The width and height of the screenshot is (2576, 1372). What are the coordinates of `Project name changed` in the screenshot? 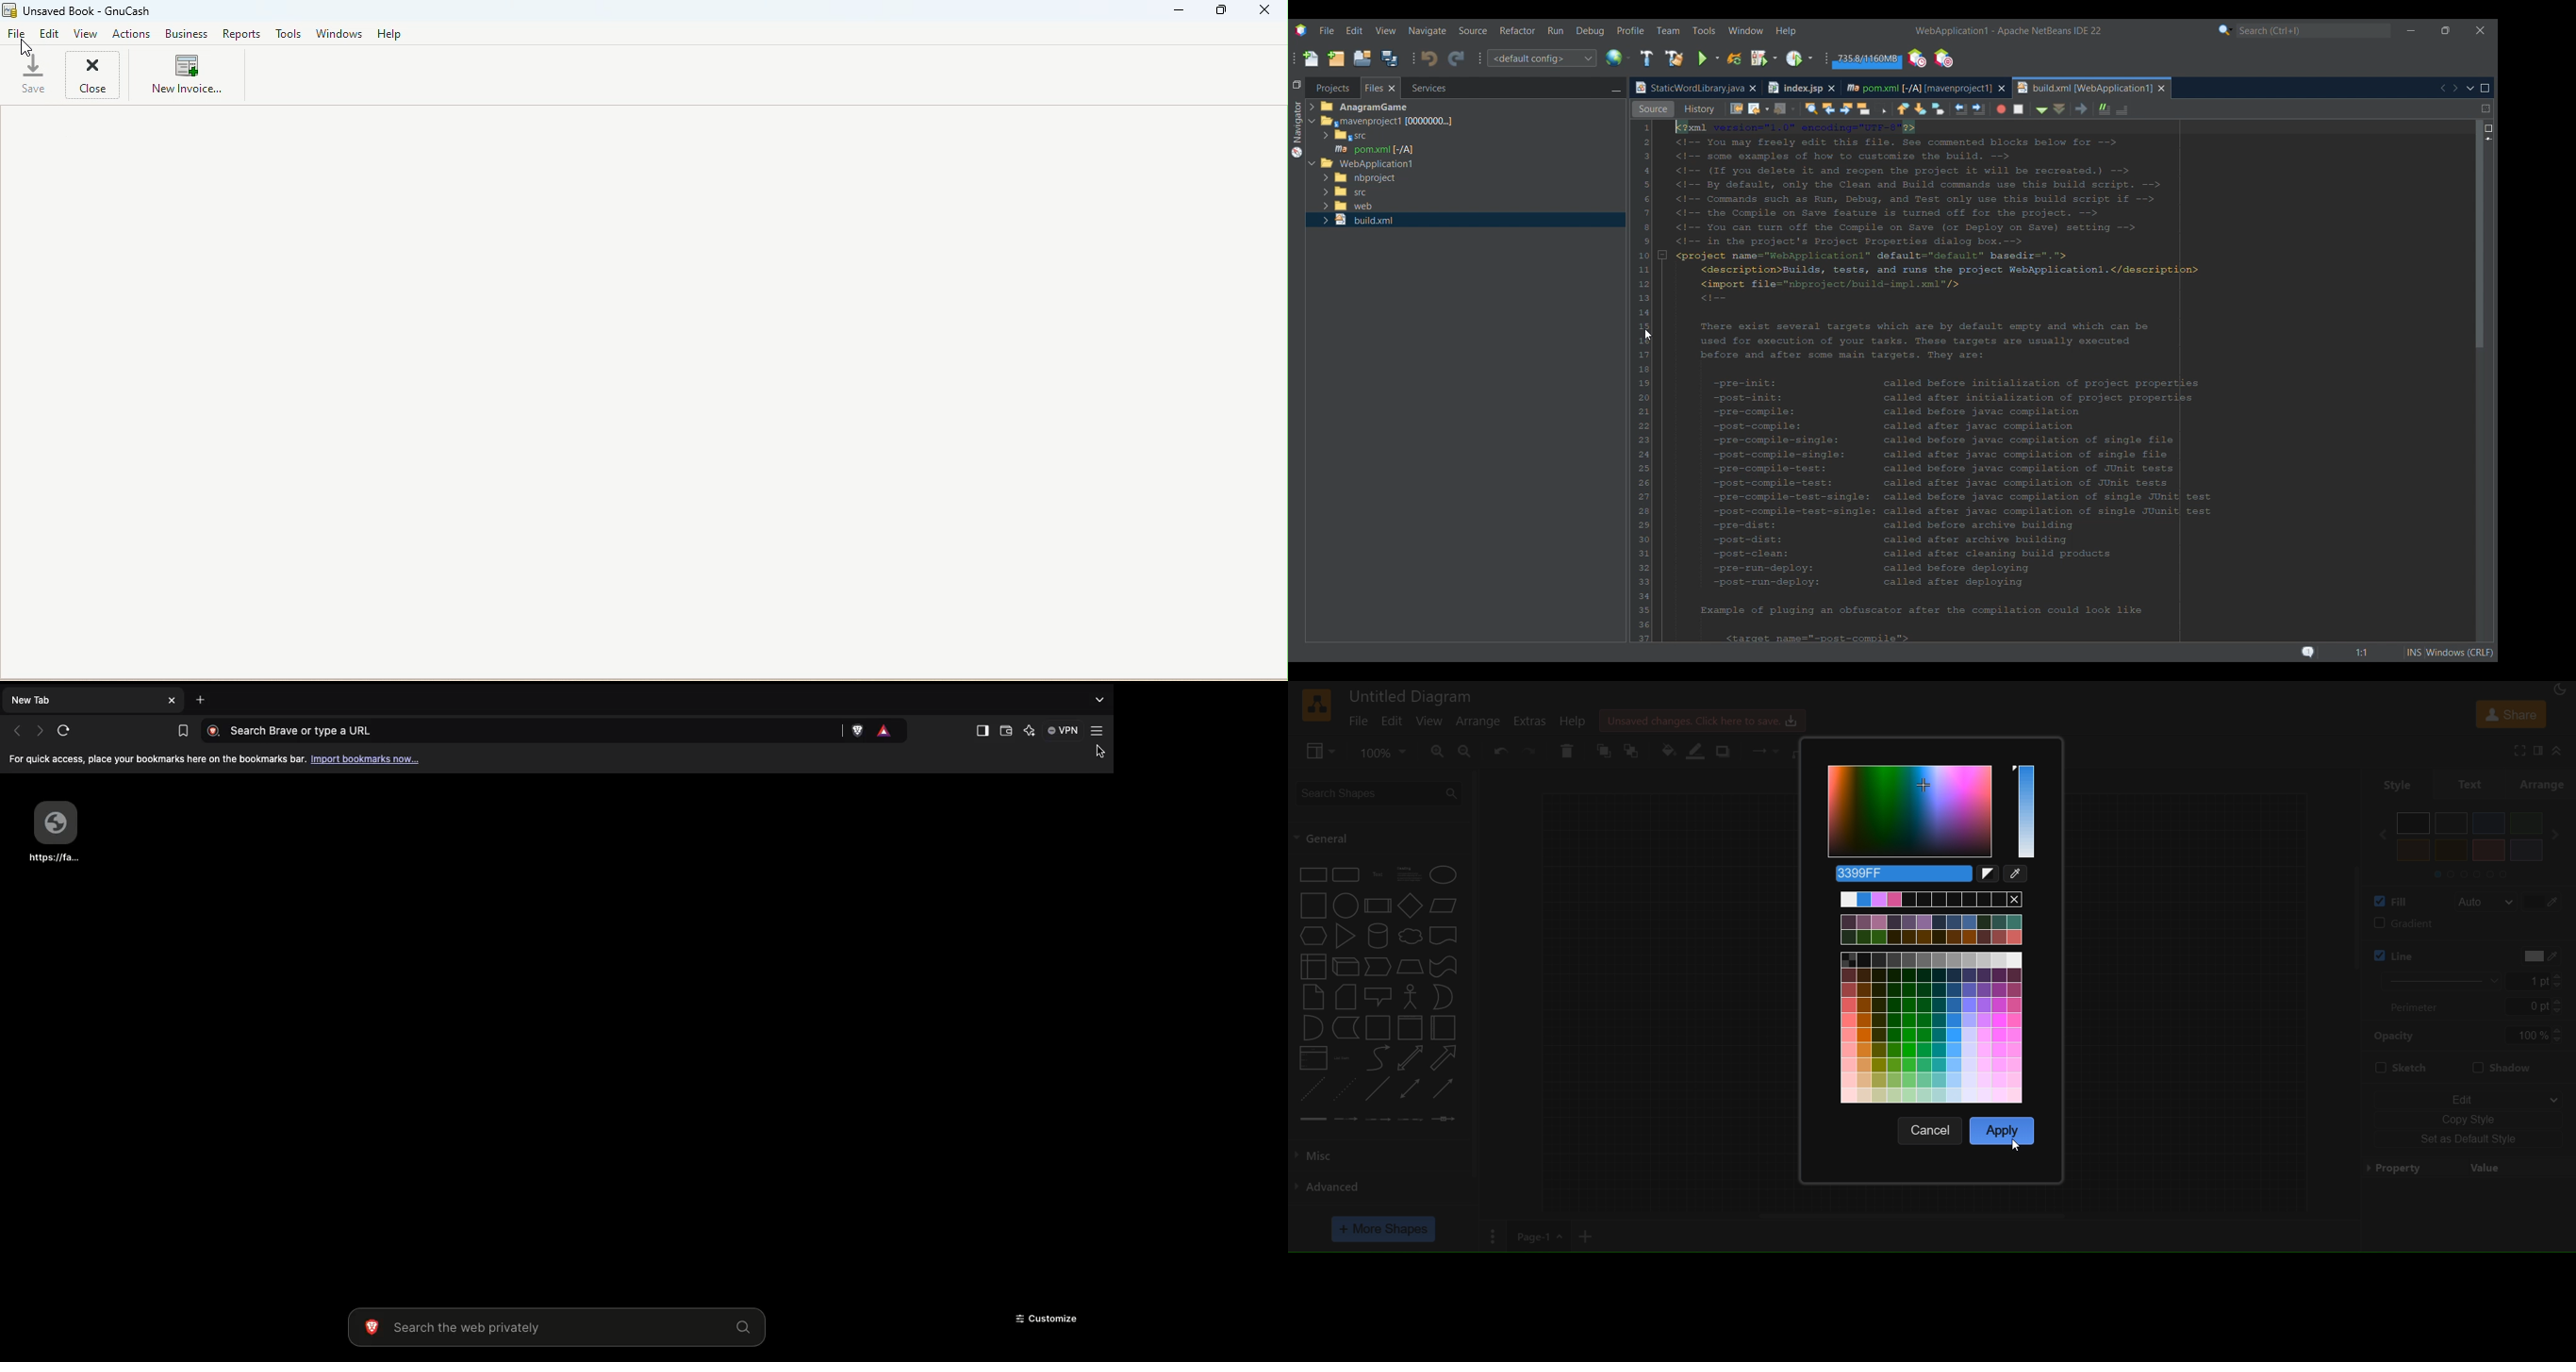 It's located at (1951, 30).